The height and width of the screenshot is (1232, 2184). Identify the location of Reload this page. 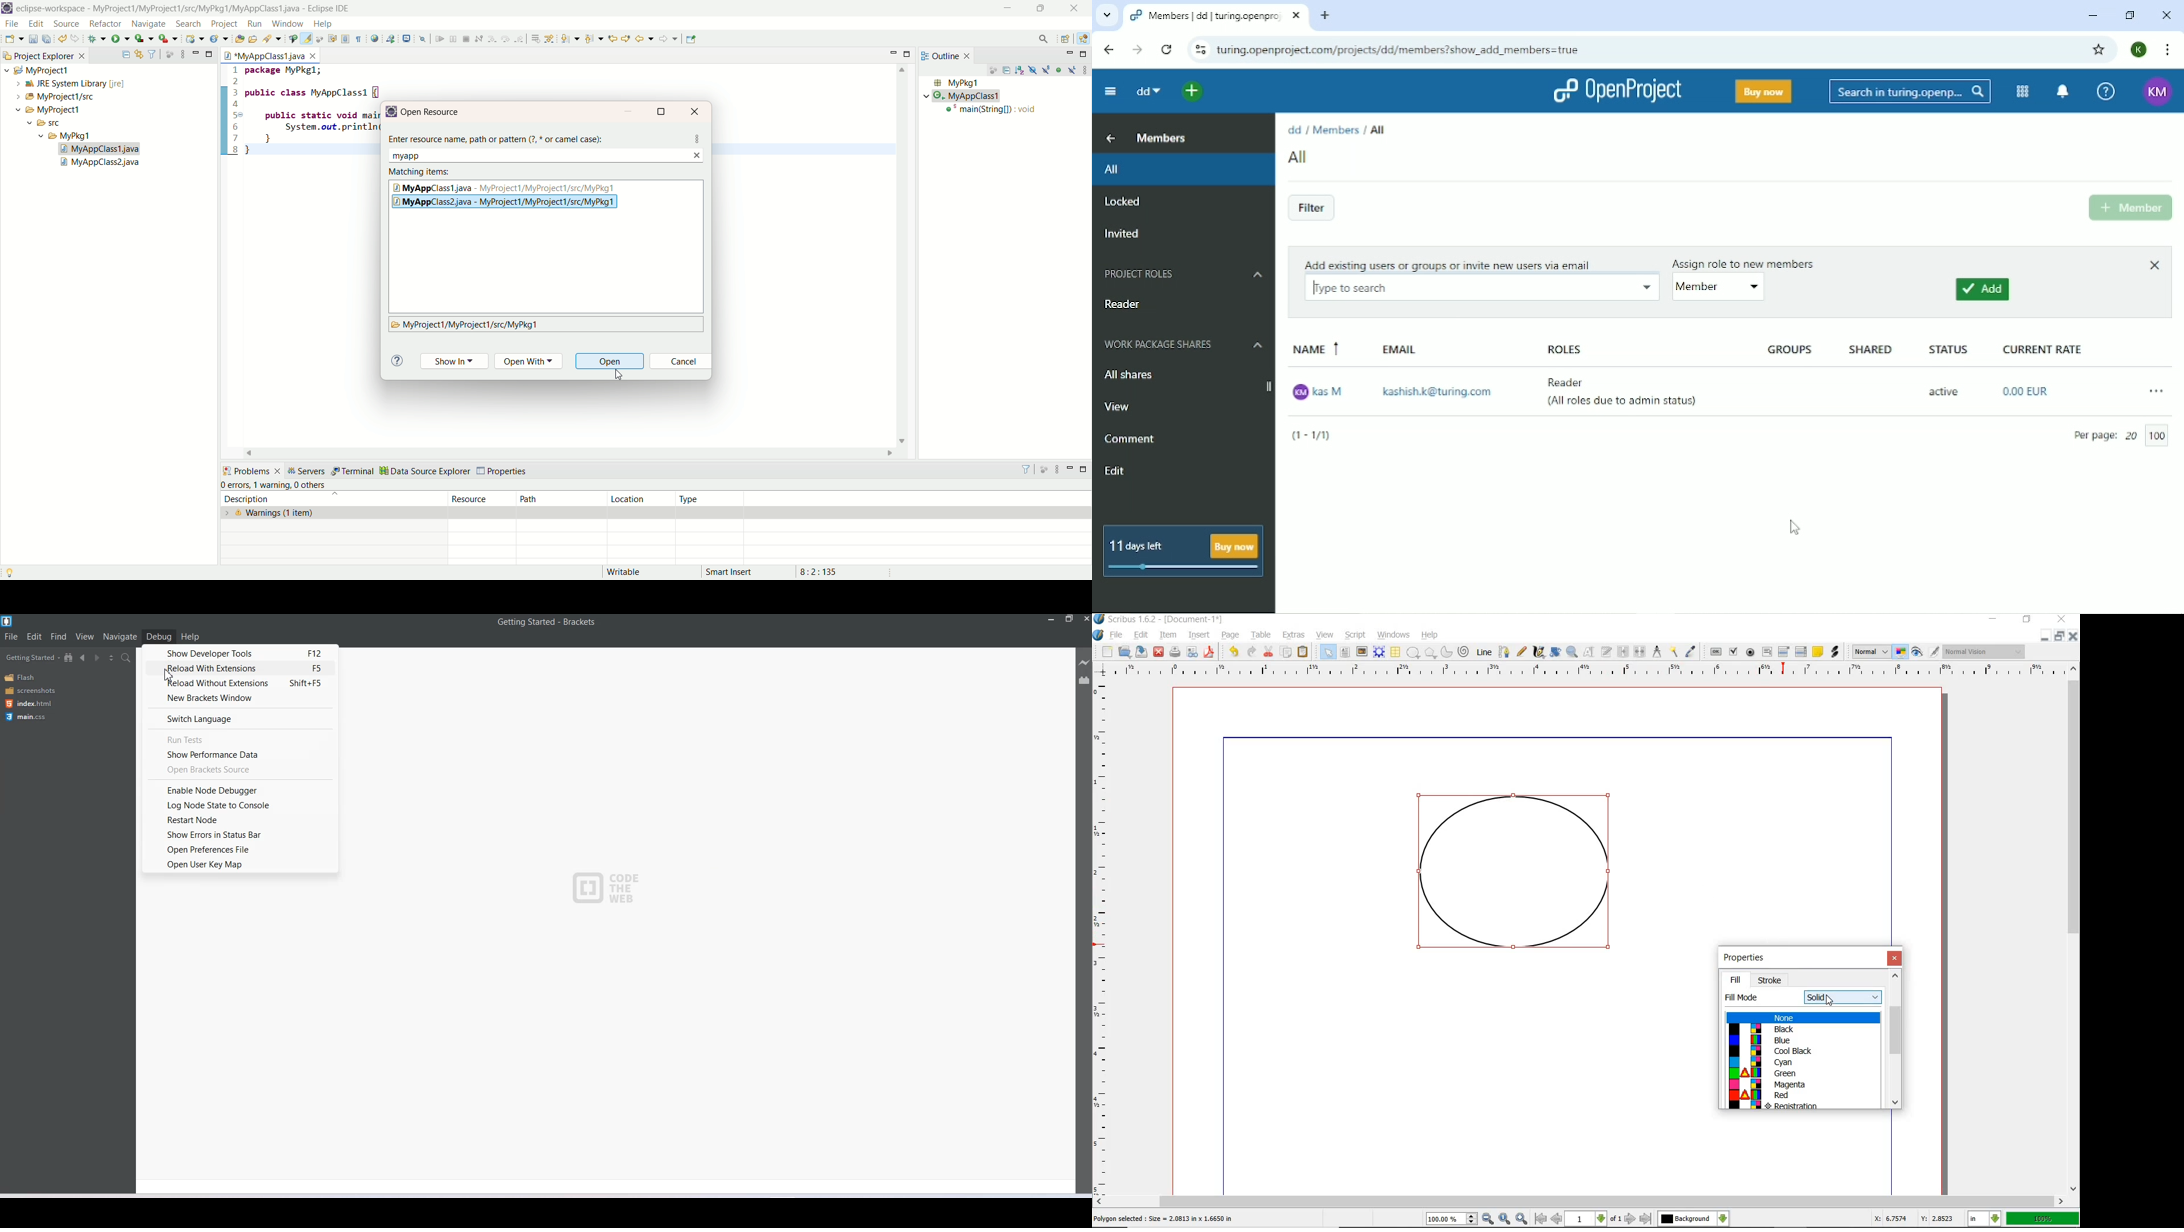
(1166, 48).